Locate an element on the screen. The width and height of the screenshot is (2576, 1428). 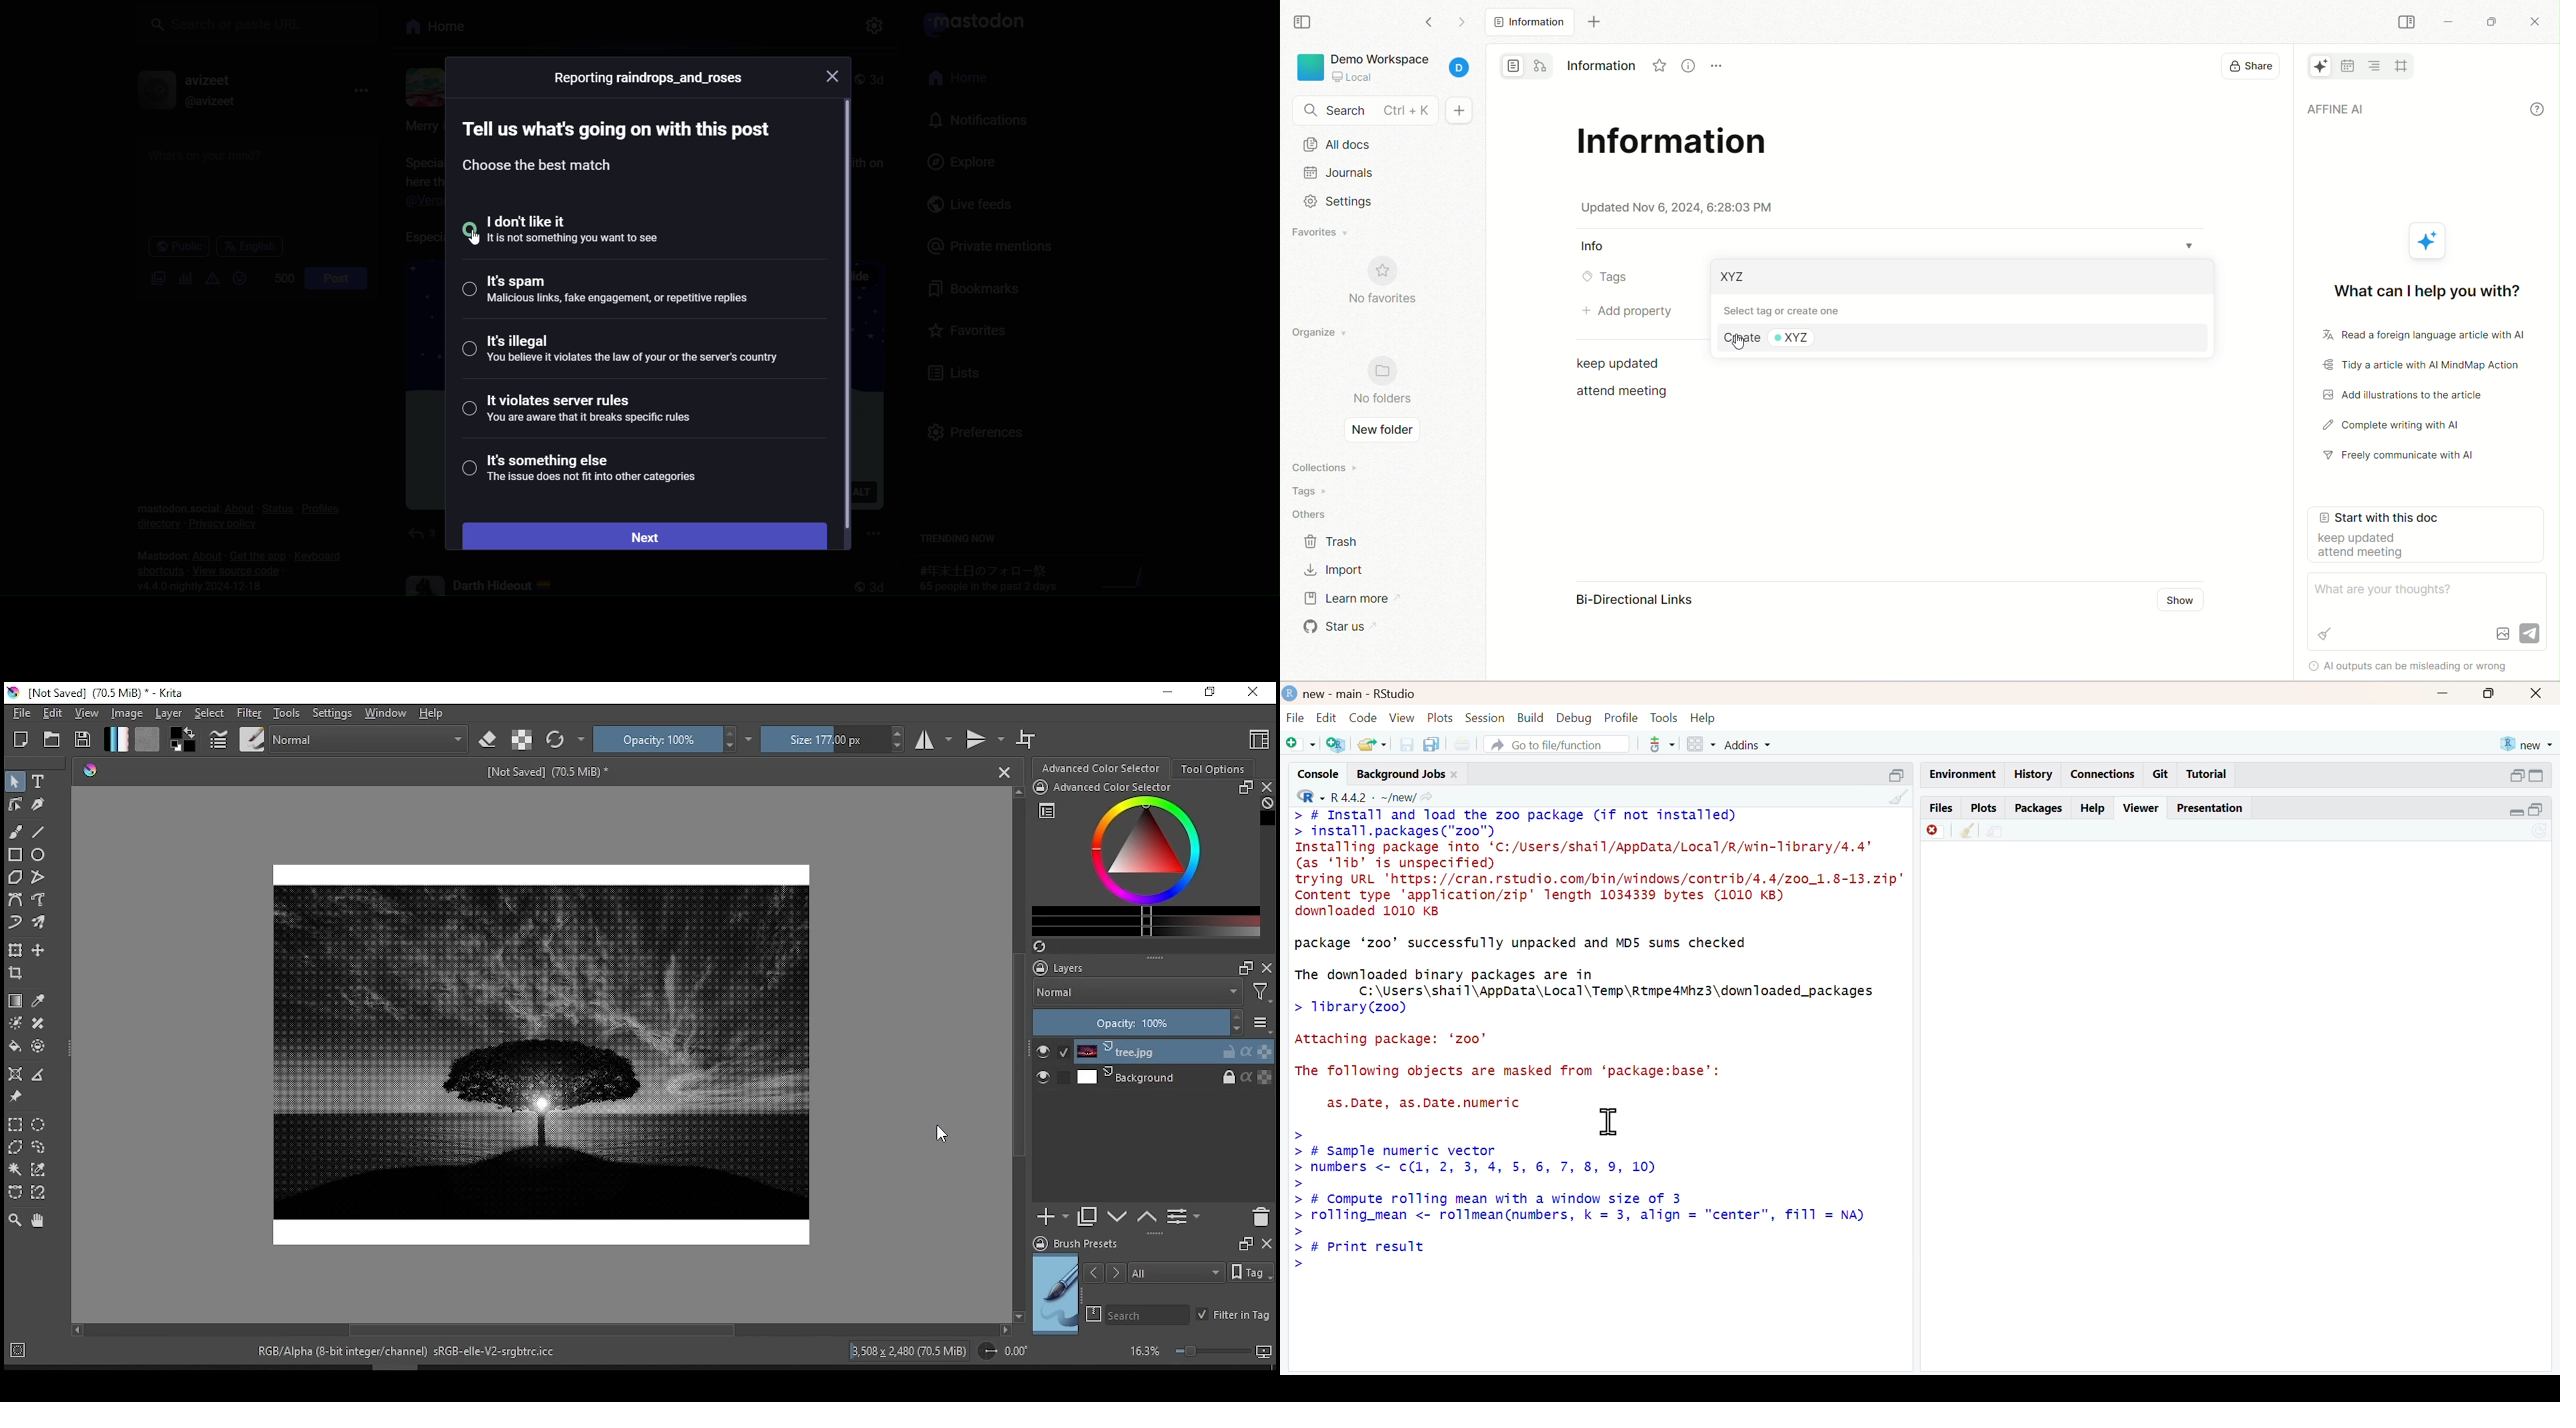
layer 1 is located at coordinates (1172, 1051).